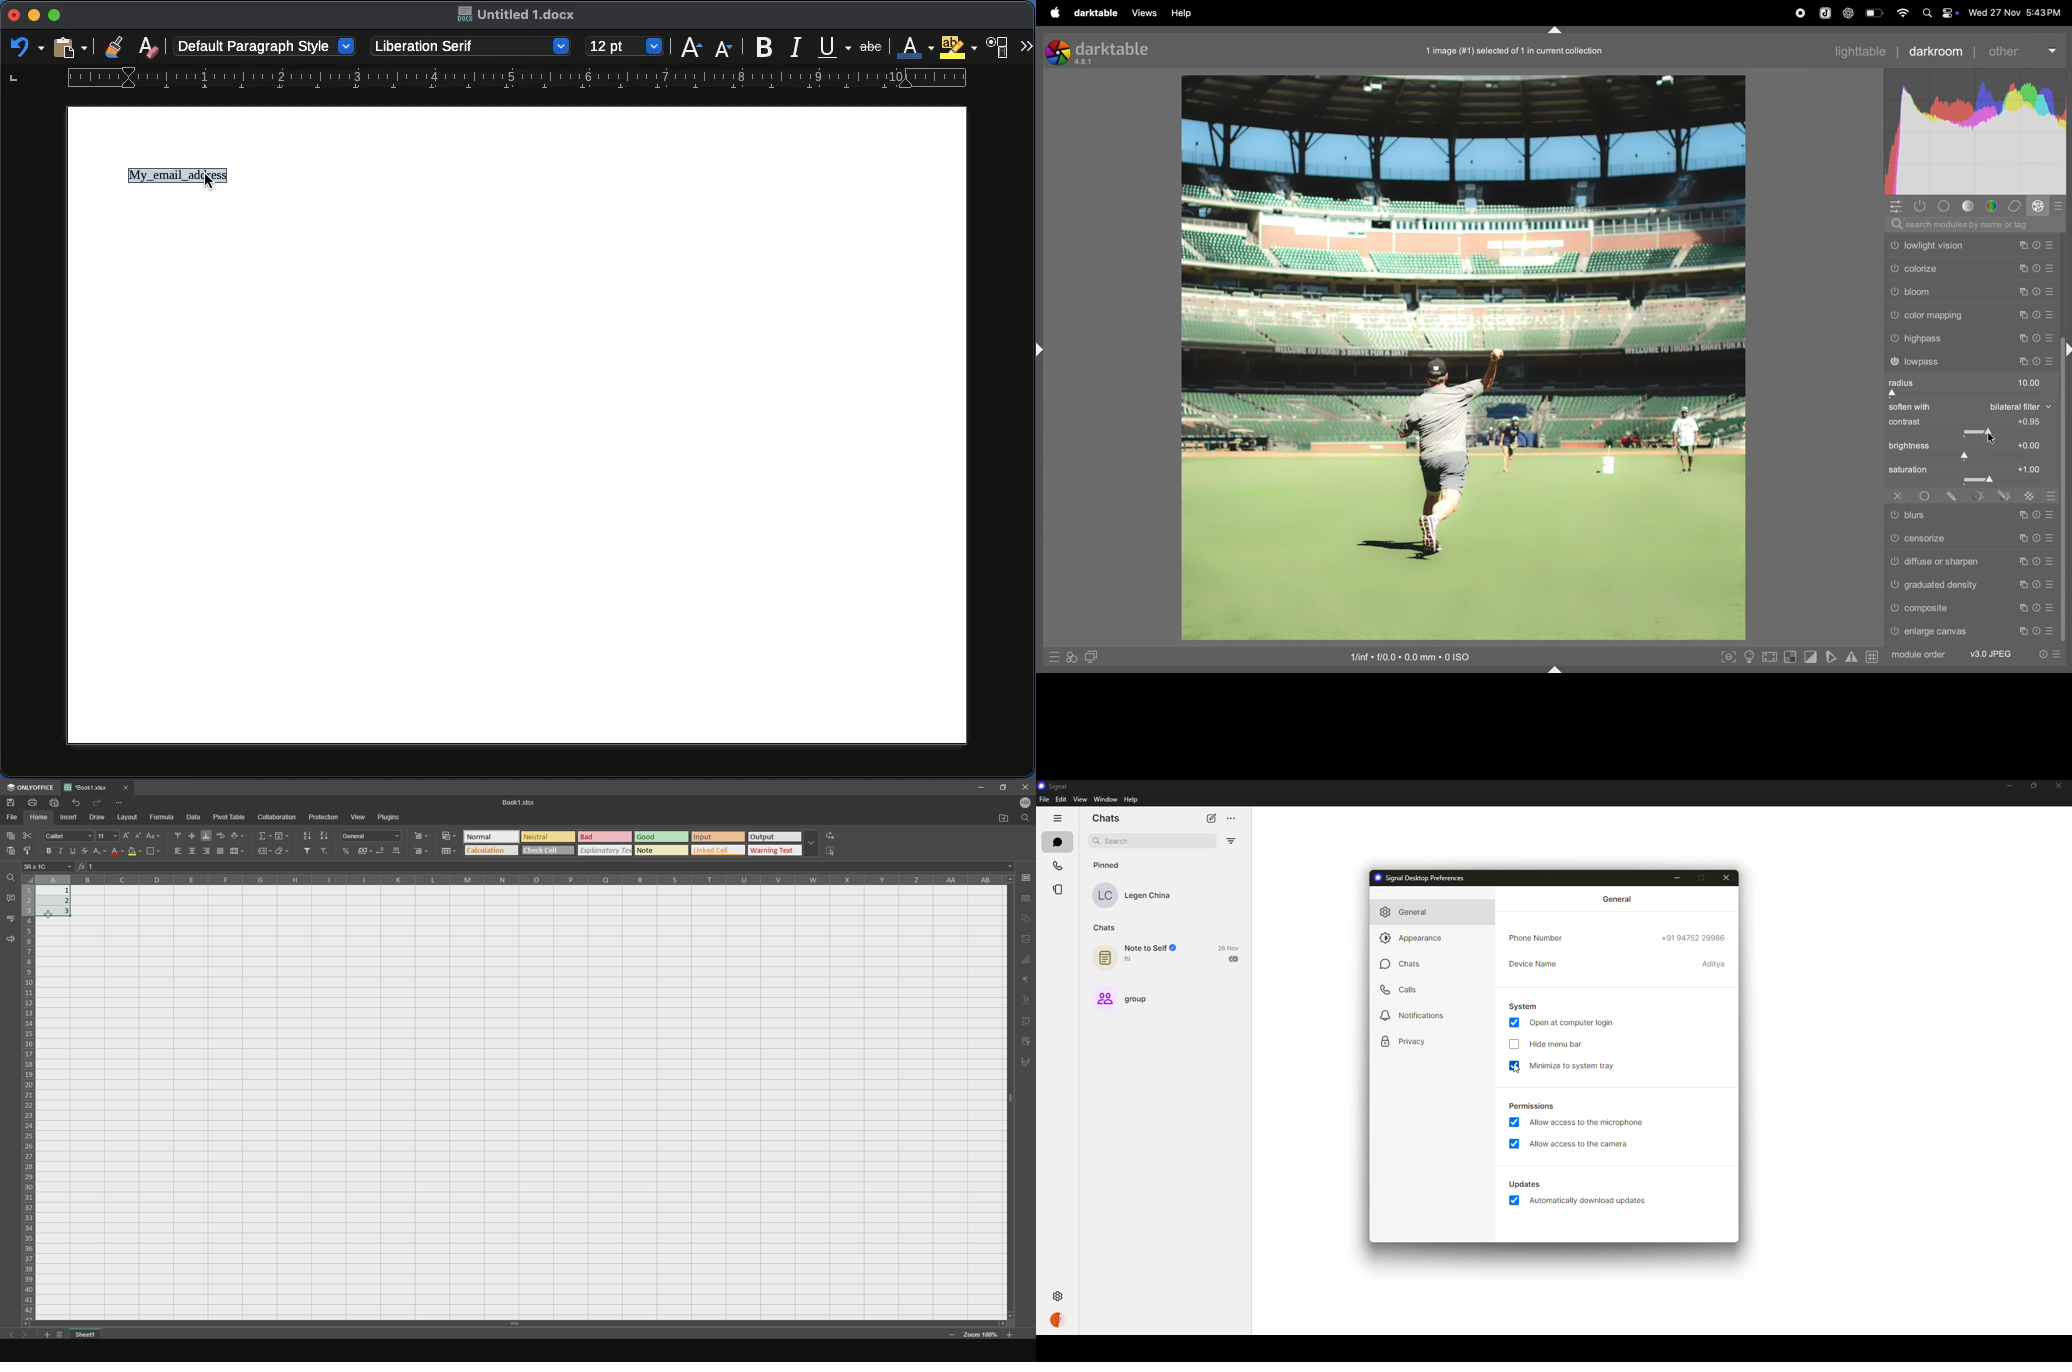 This screenshot has width=2072, height=1372. I want to click on spell checking, so click(10, 918).